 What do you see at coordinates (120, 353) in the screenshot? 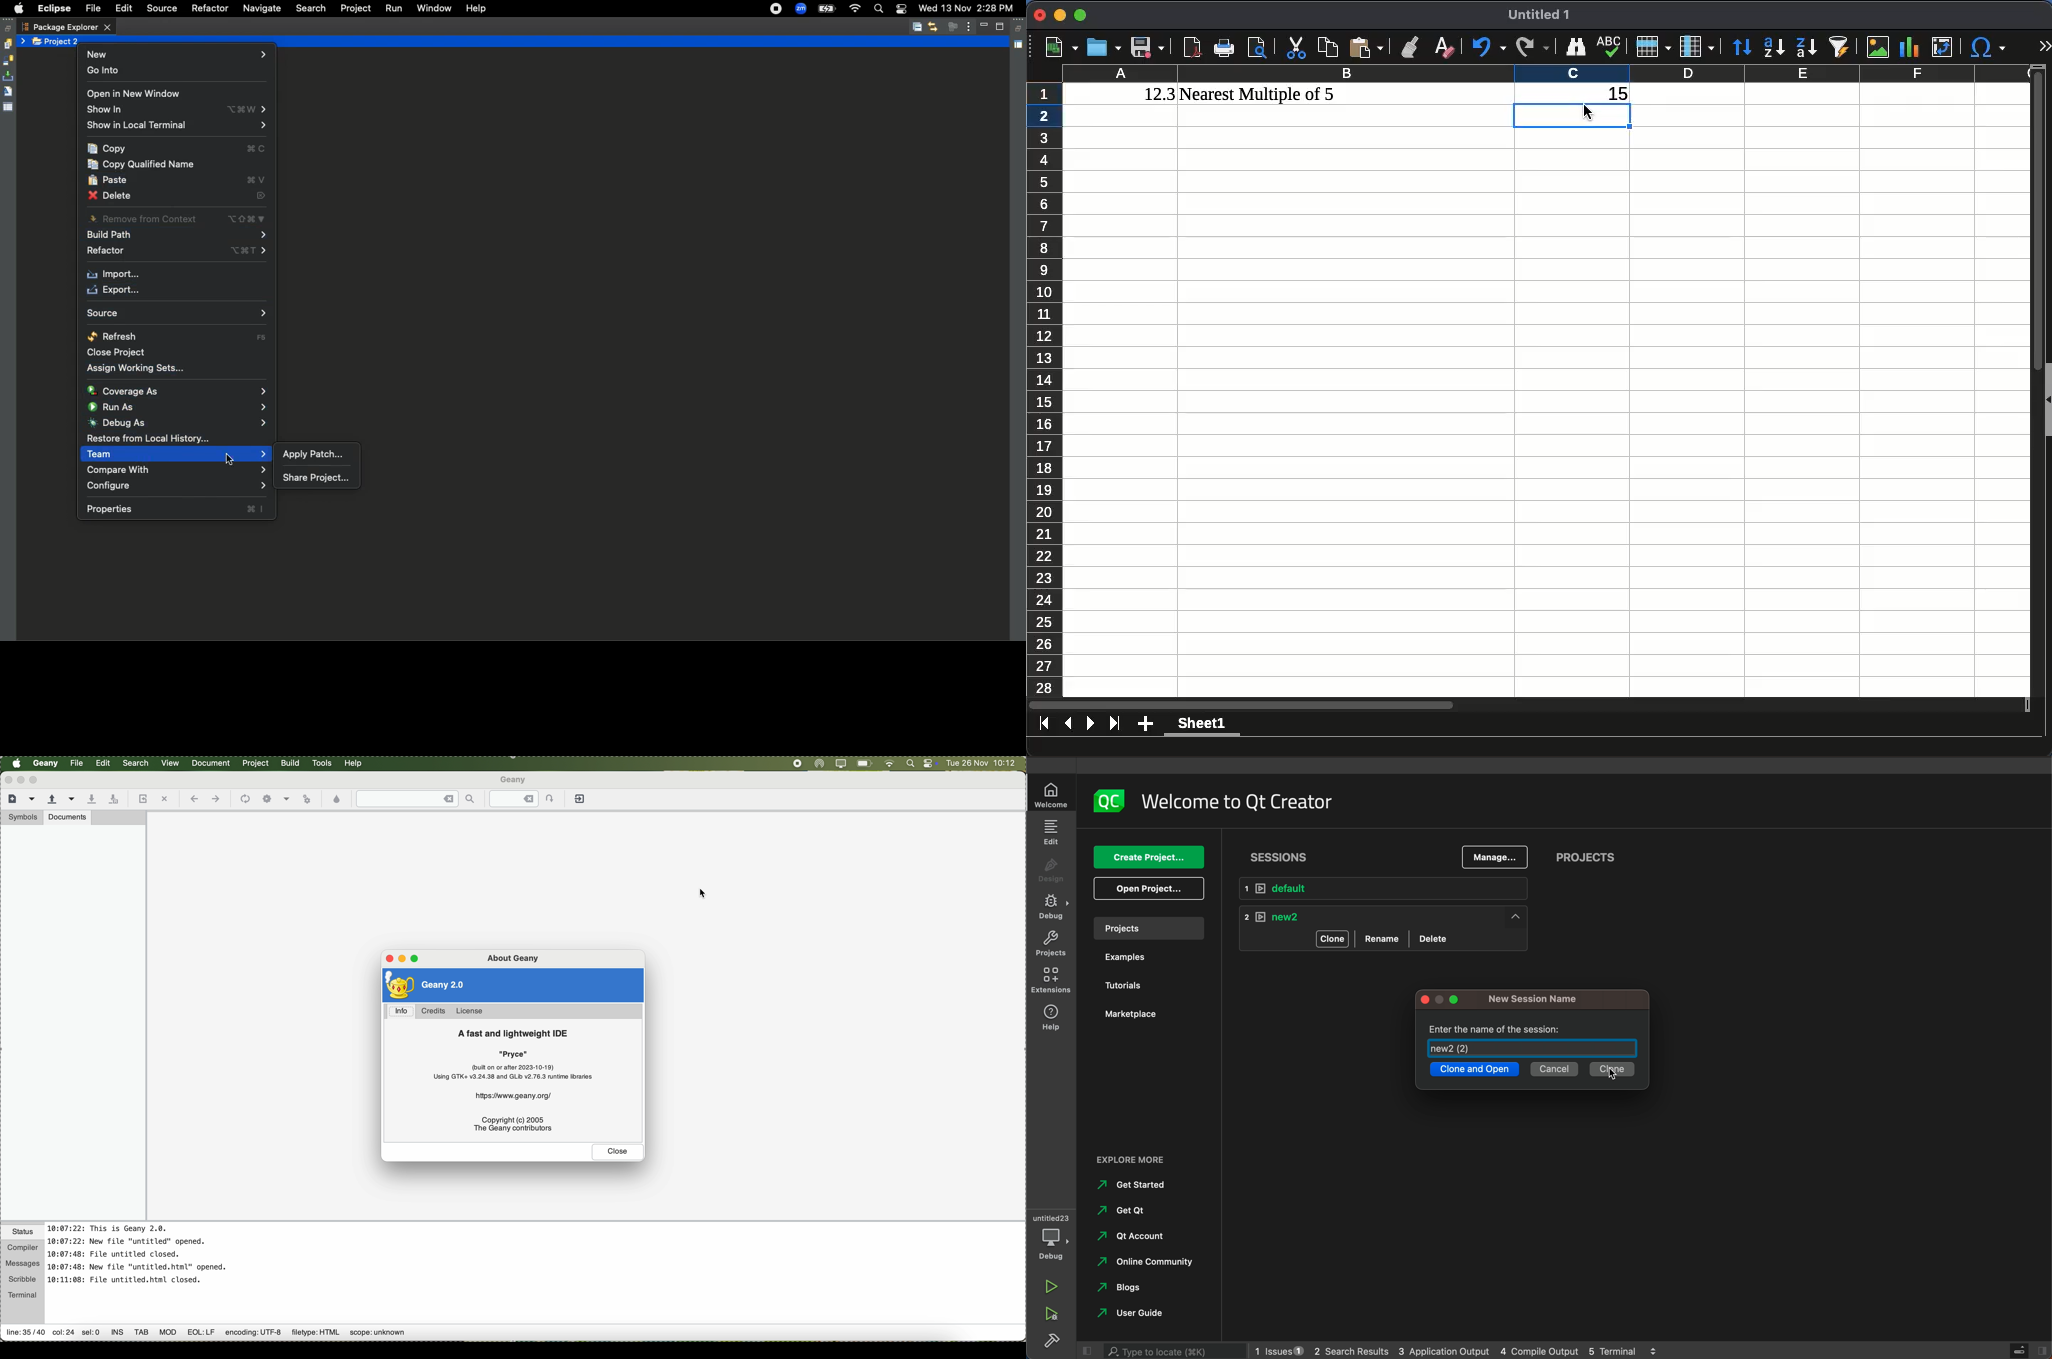
I see `Close project` at bounding box center [120, 353].